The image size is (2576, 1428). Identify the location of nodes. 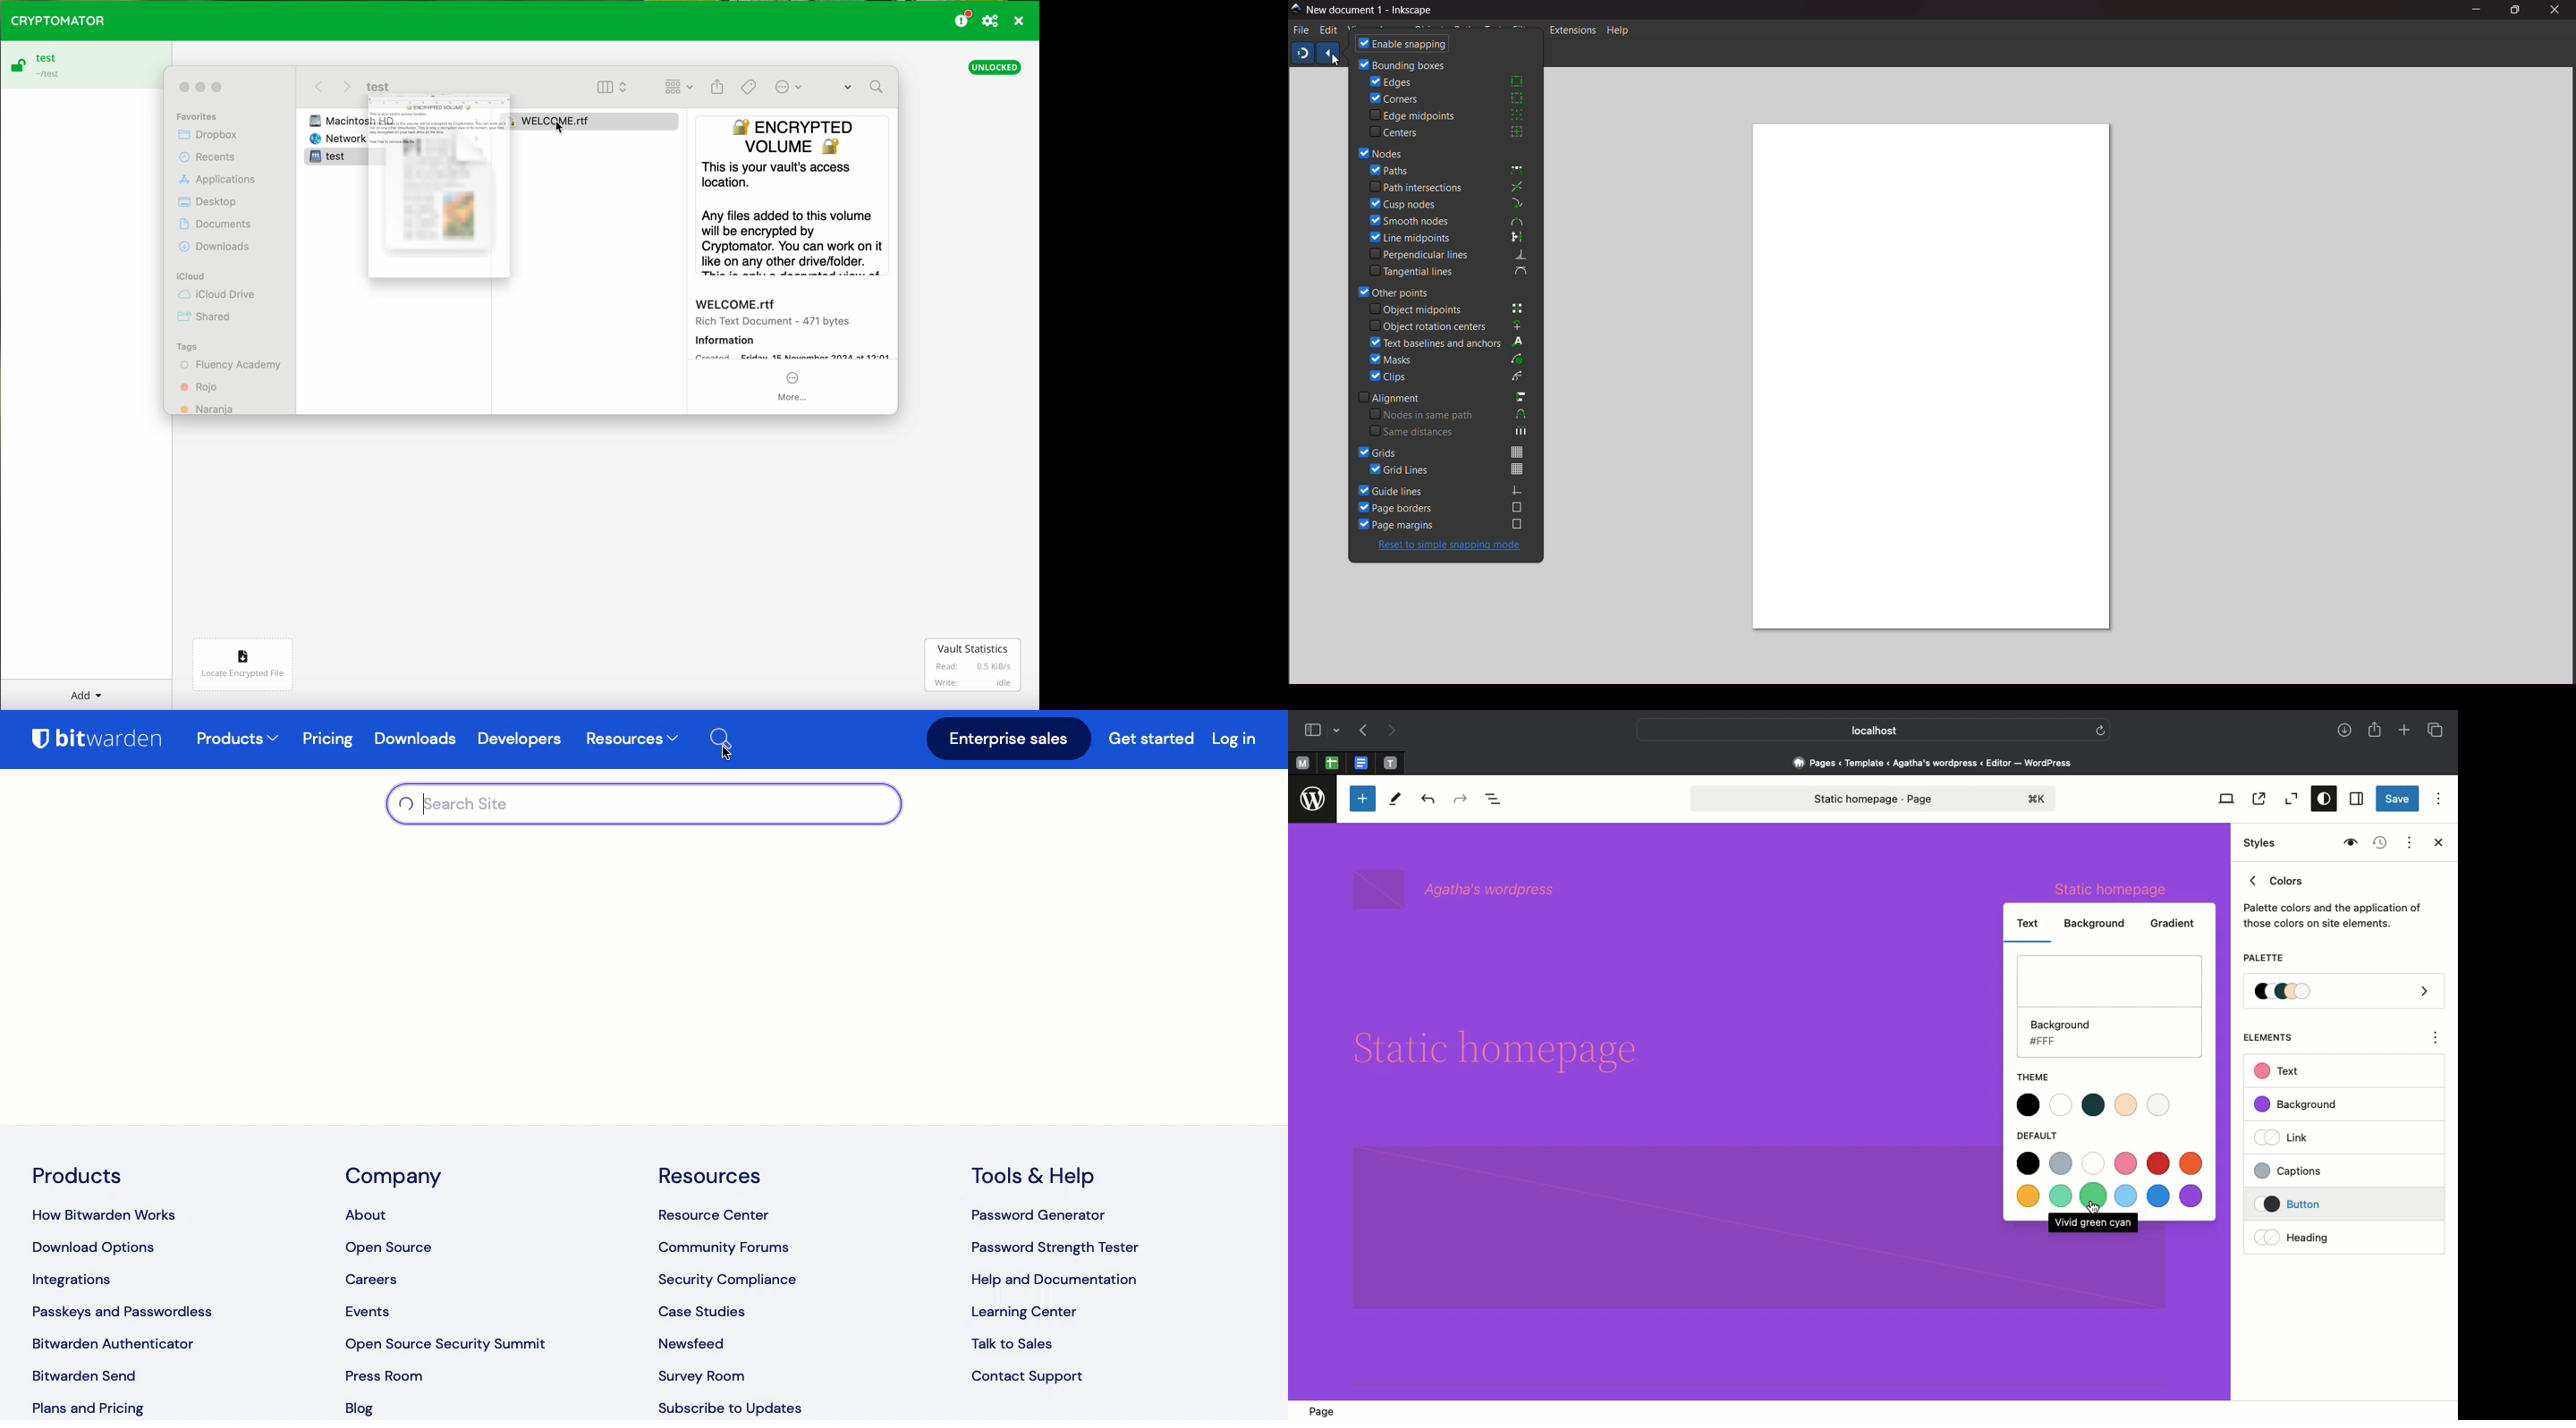
(1385, 152).